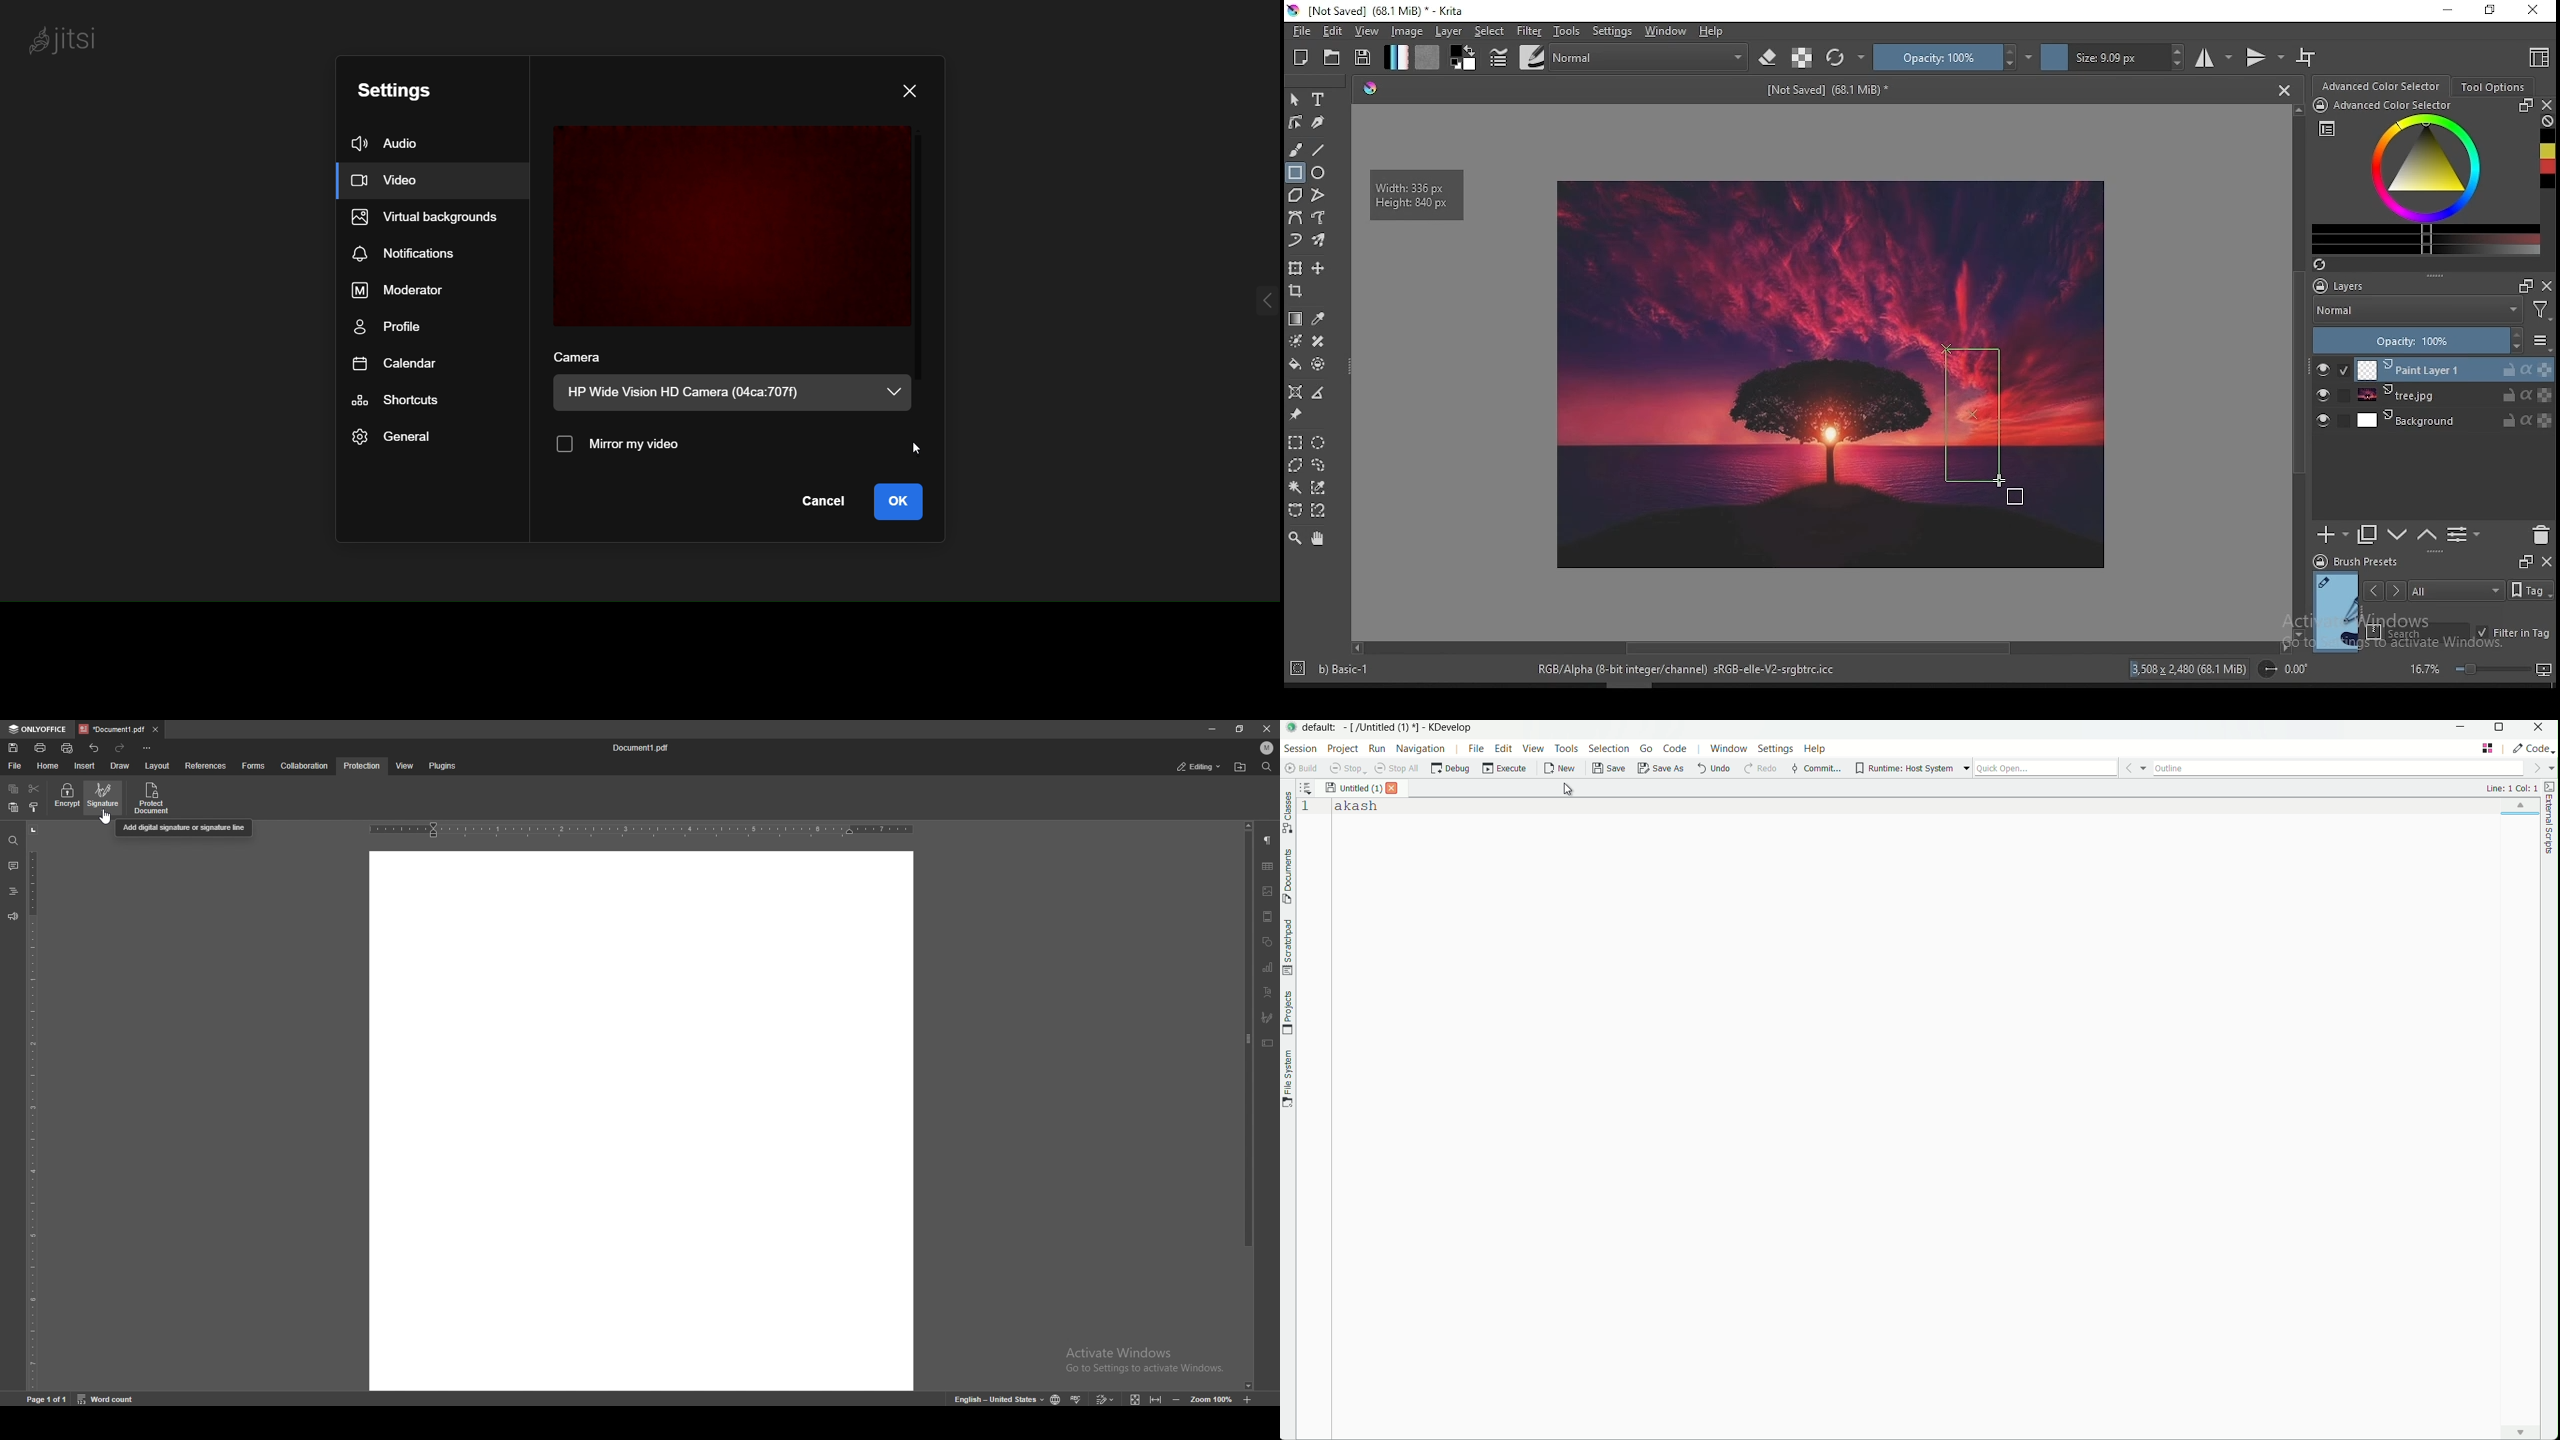 The height and width of the screenshot is (1456, 2576). Describe the element at coordinates (1318, 269) in the screenshot. I see `move a layer` at that location.